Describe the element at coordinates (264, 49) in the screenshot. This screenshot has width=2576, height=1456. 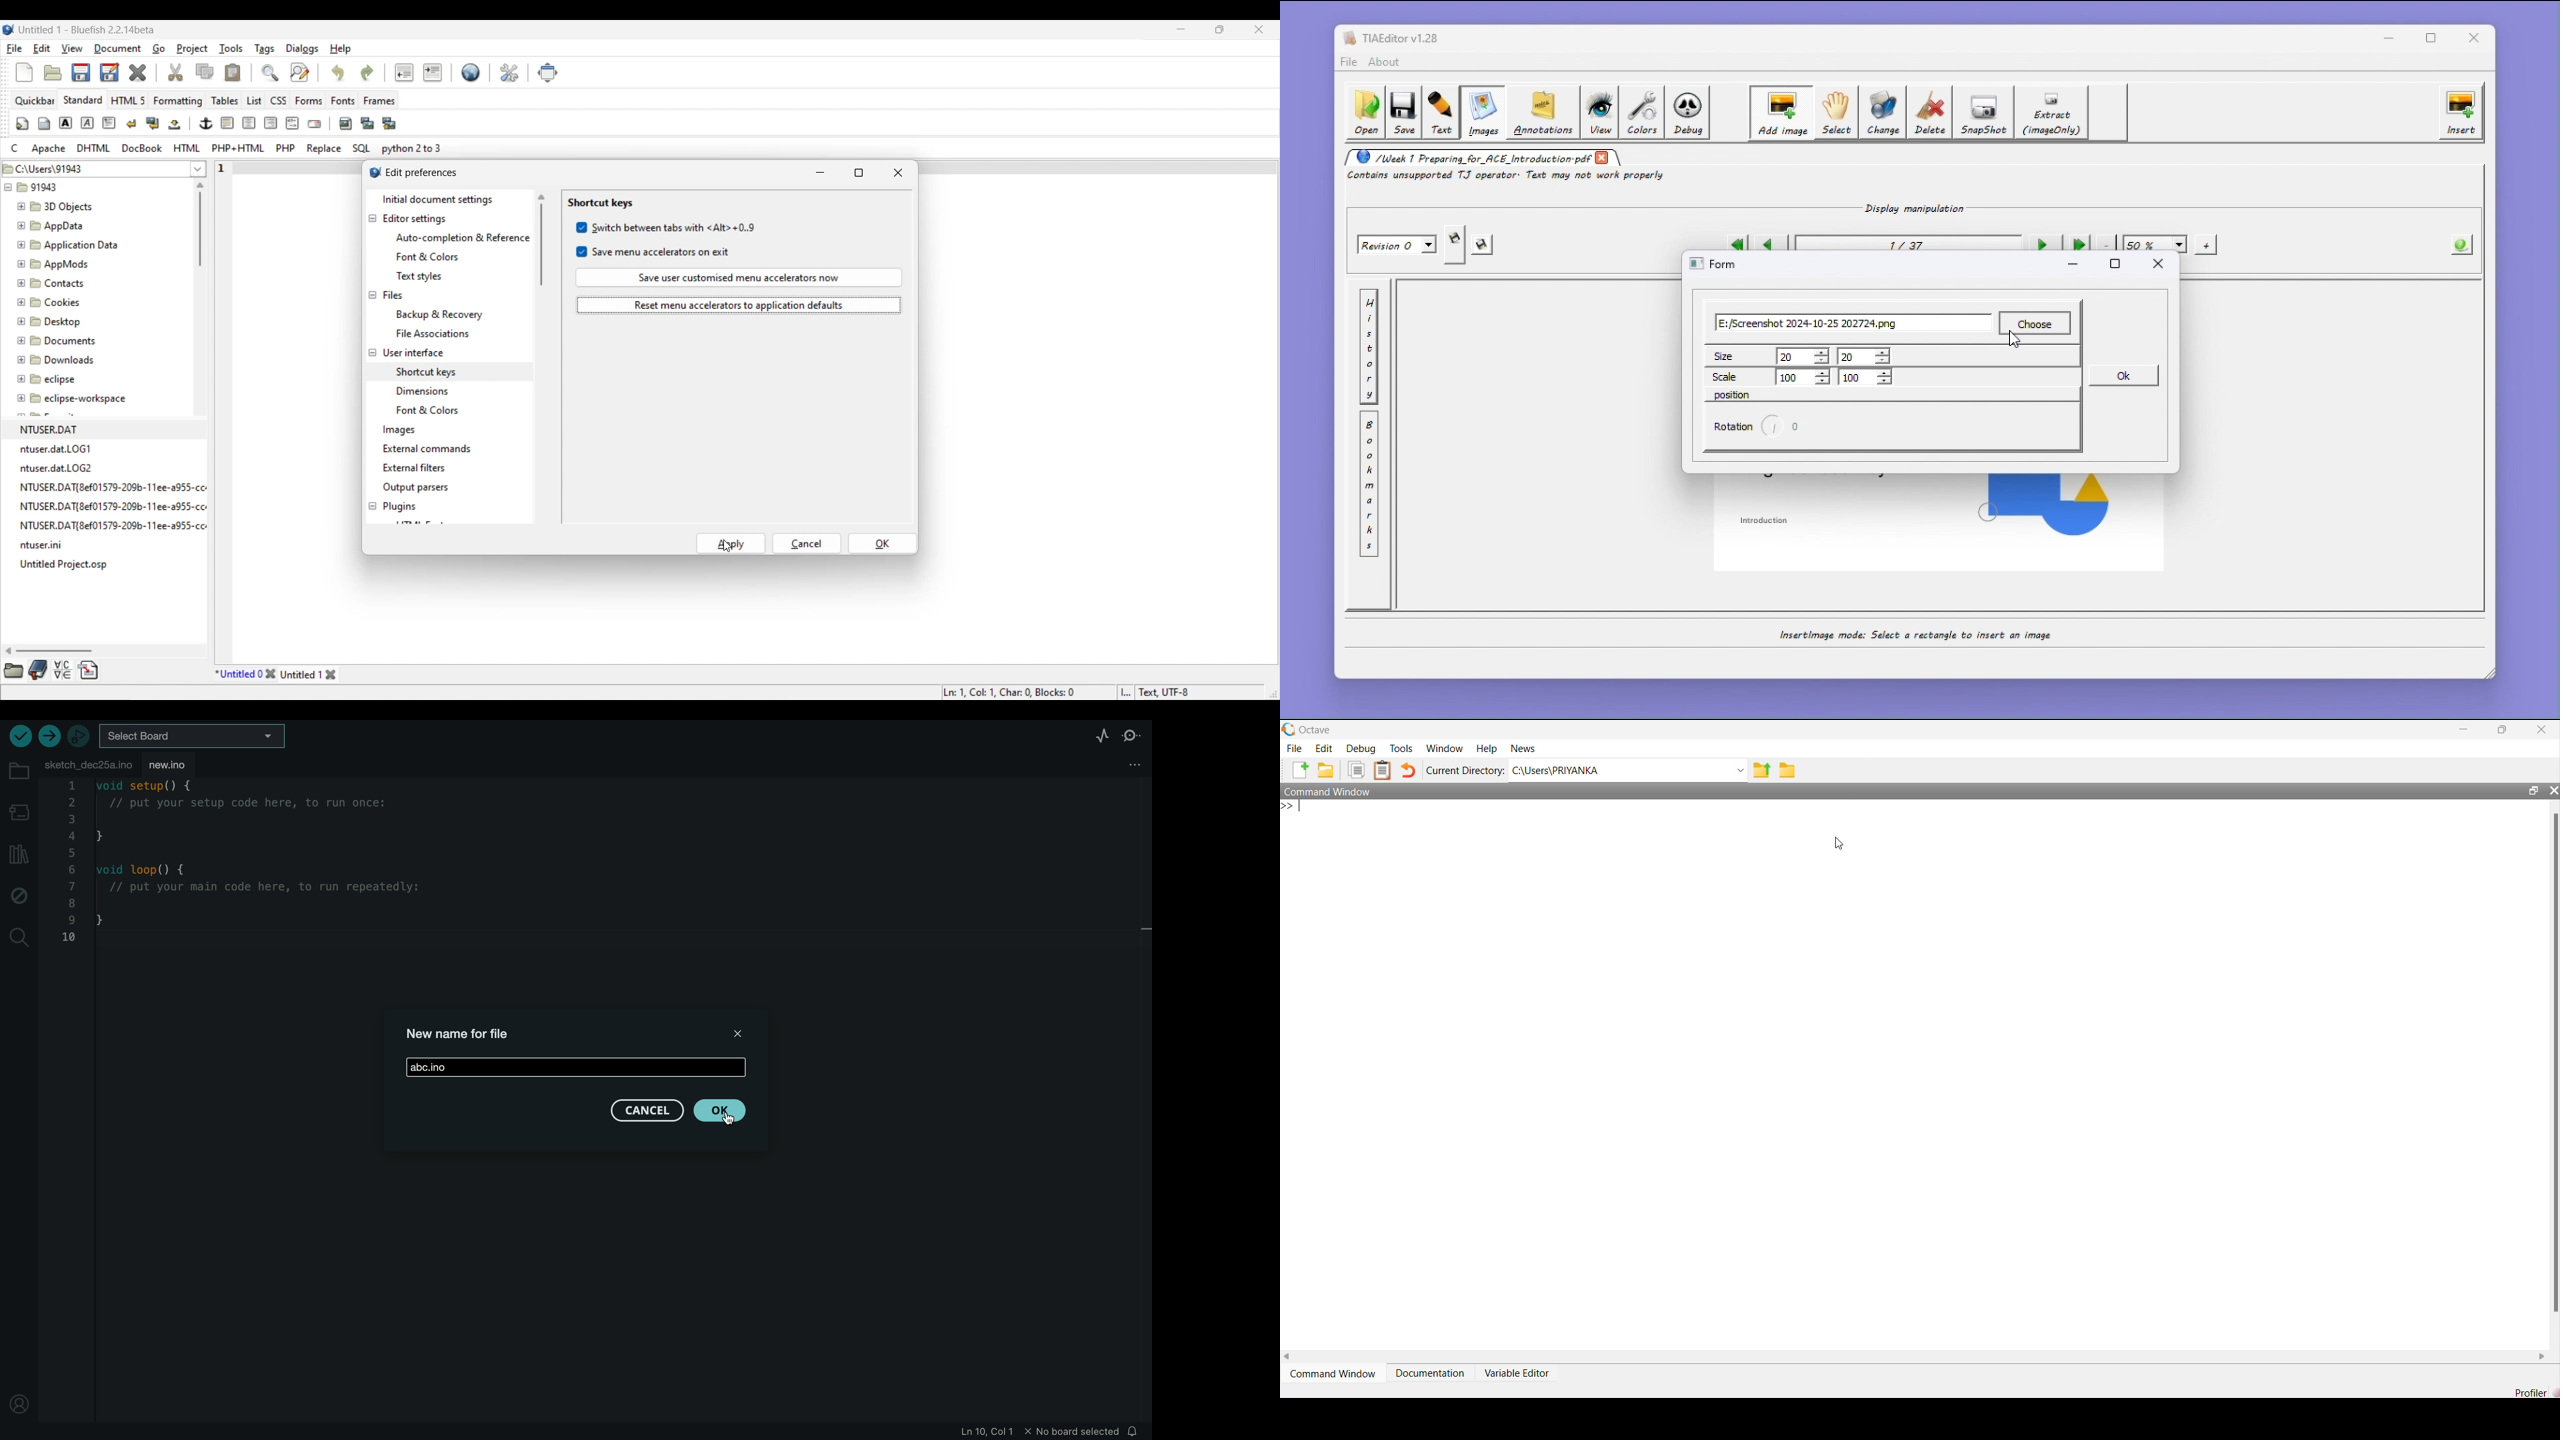
I see `Tags menu` at that location.